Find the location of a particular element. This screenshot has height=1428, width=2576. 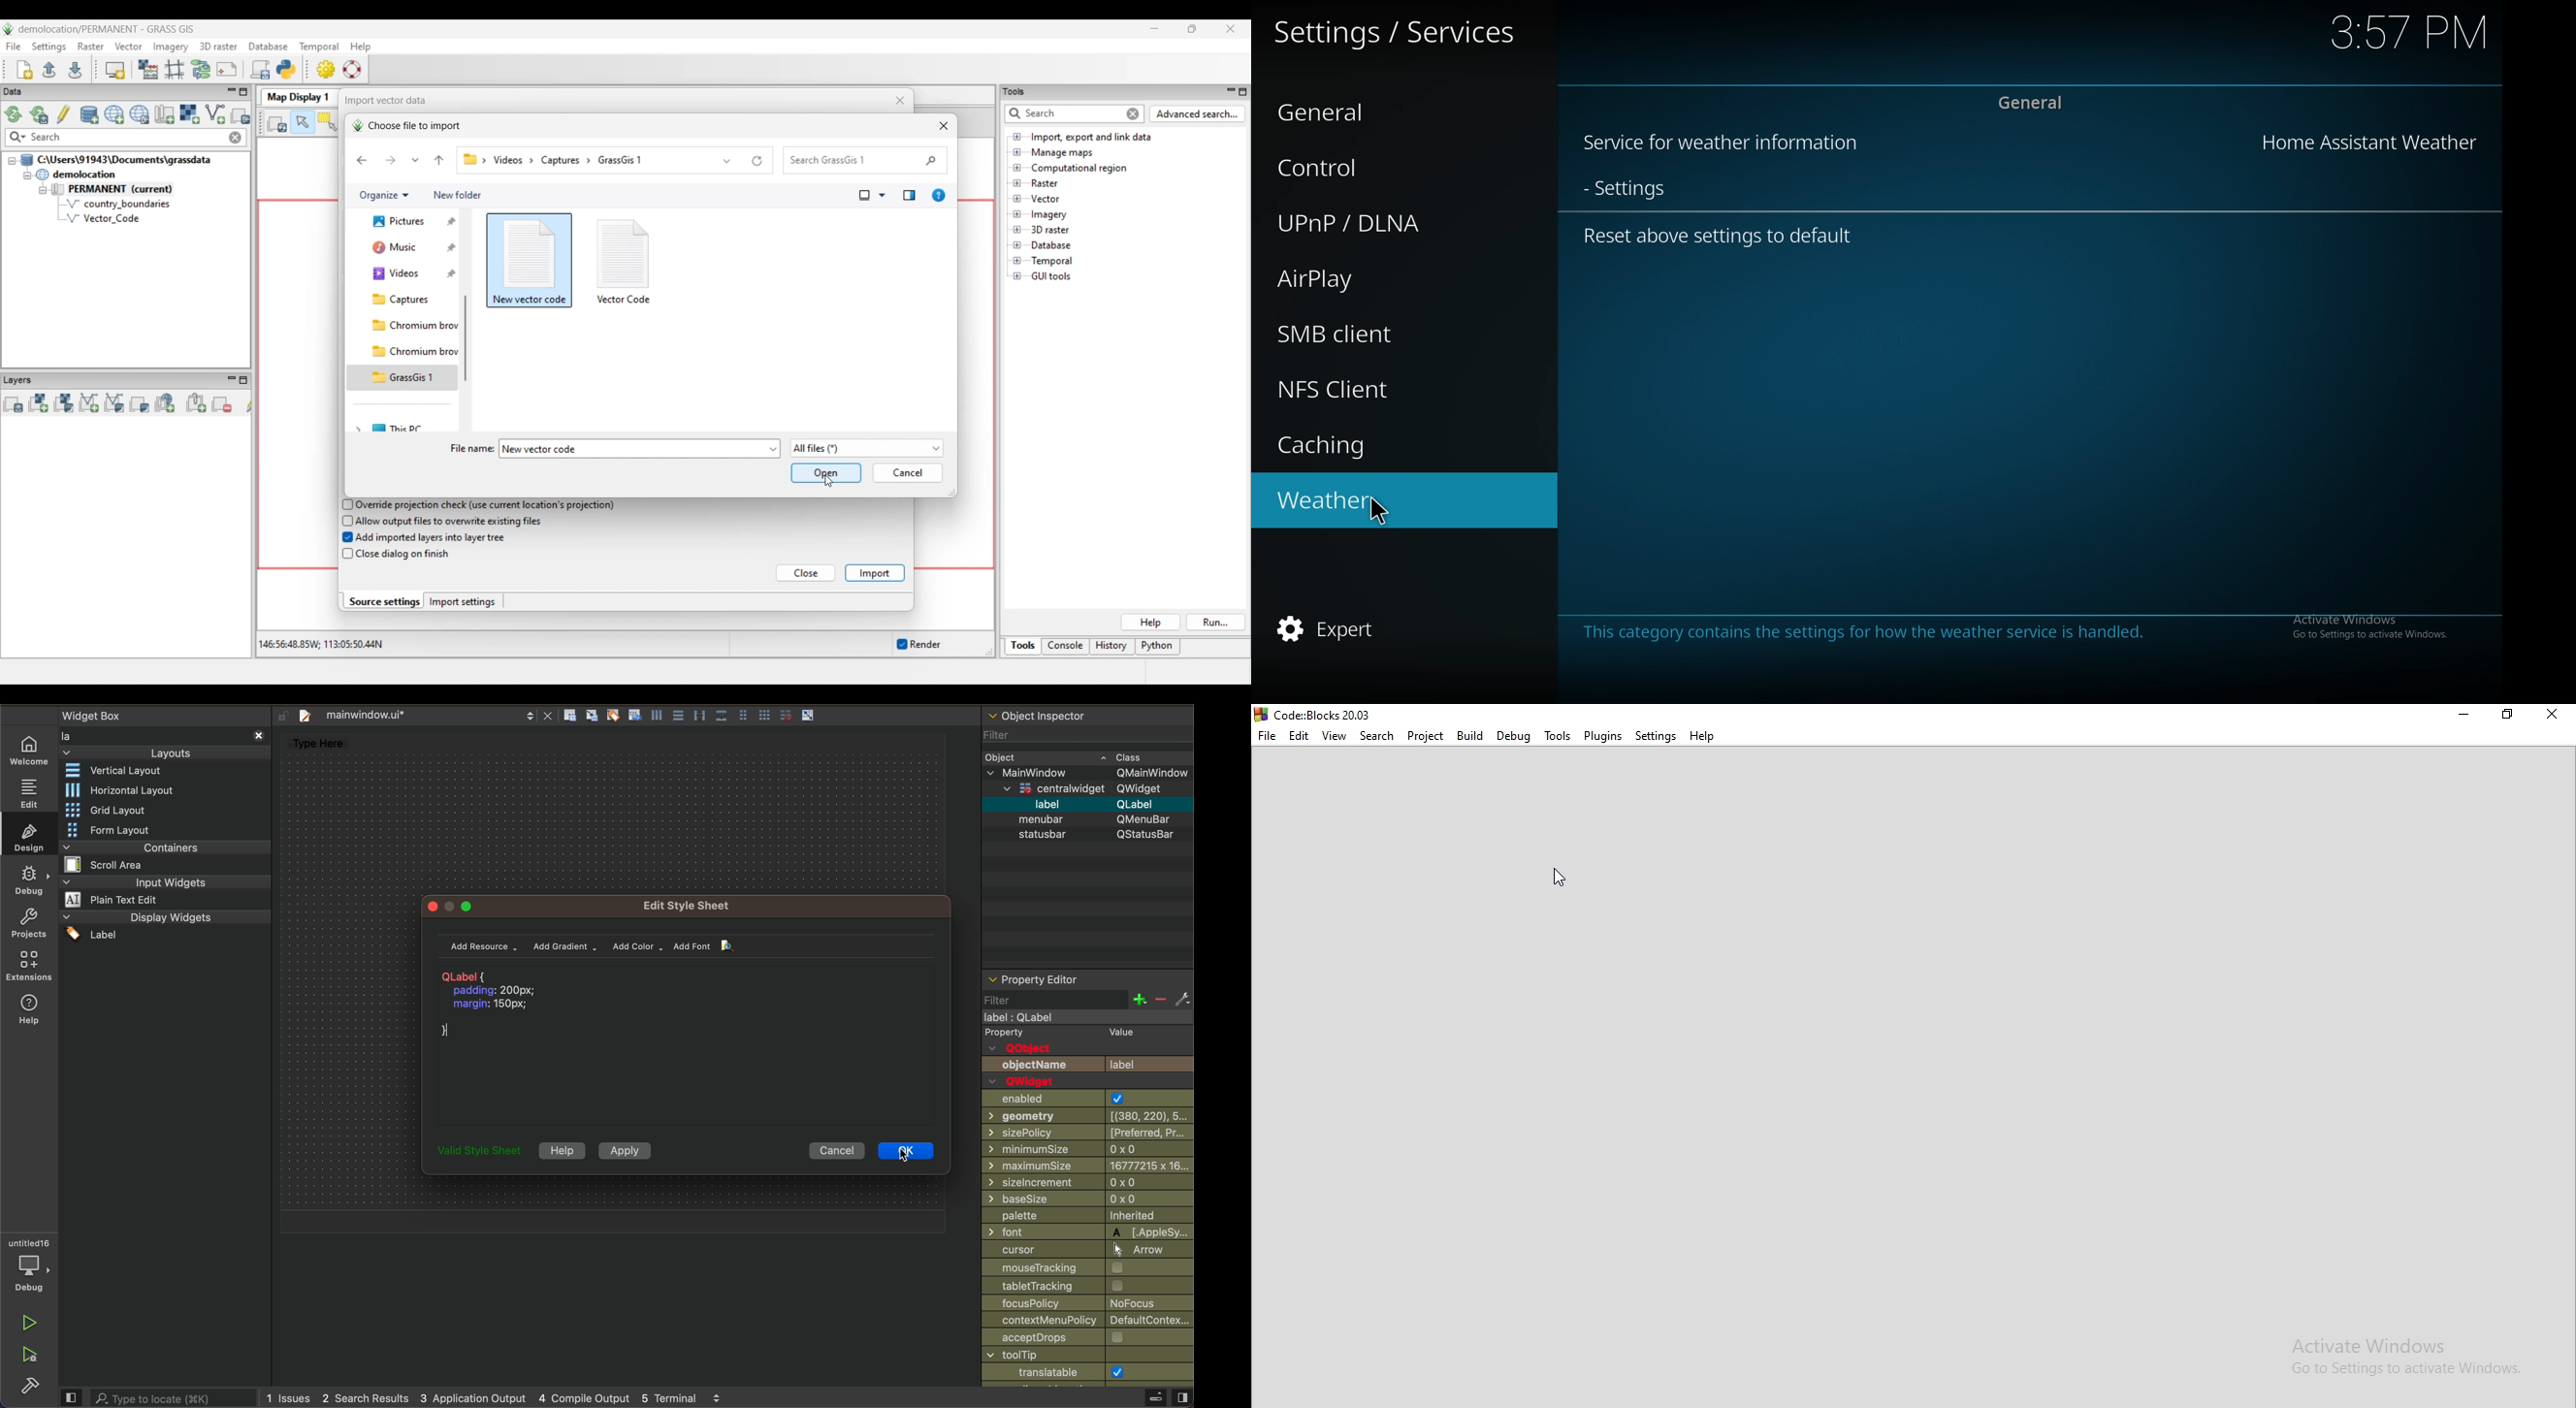

general is located at coordinates (2032, 105).